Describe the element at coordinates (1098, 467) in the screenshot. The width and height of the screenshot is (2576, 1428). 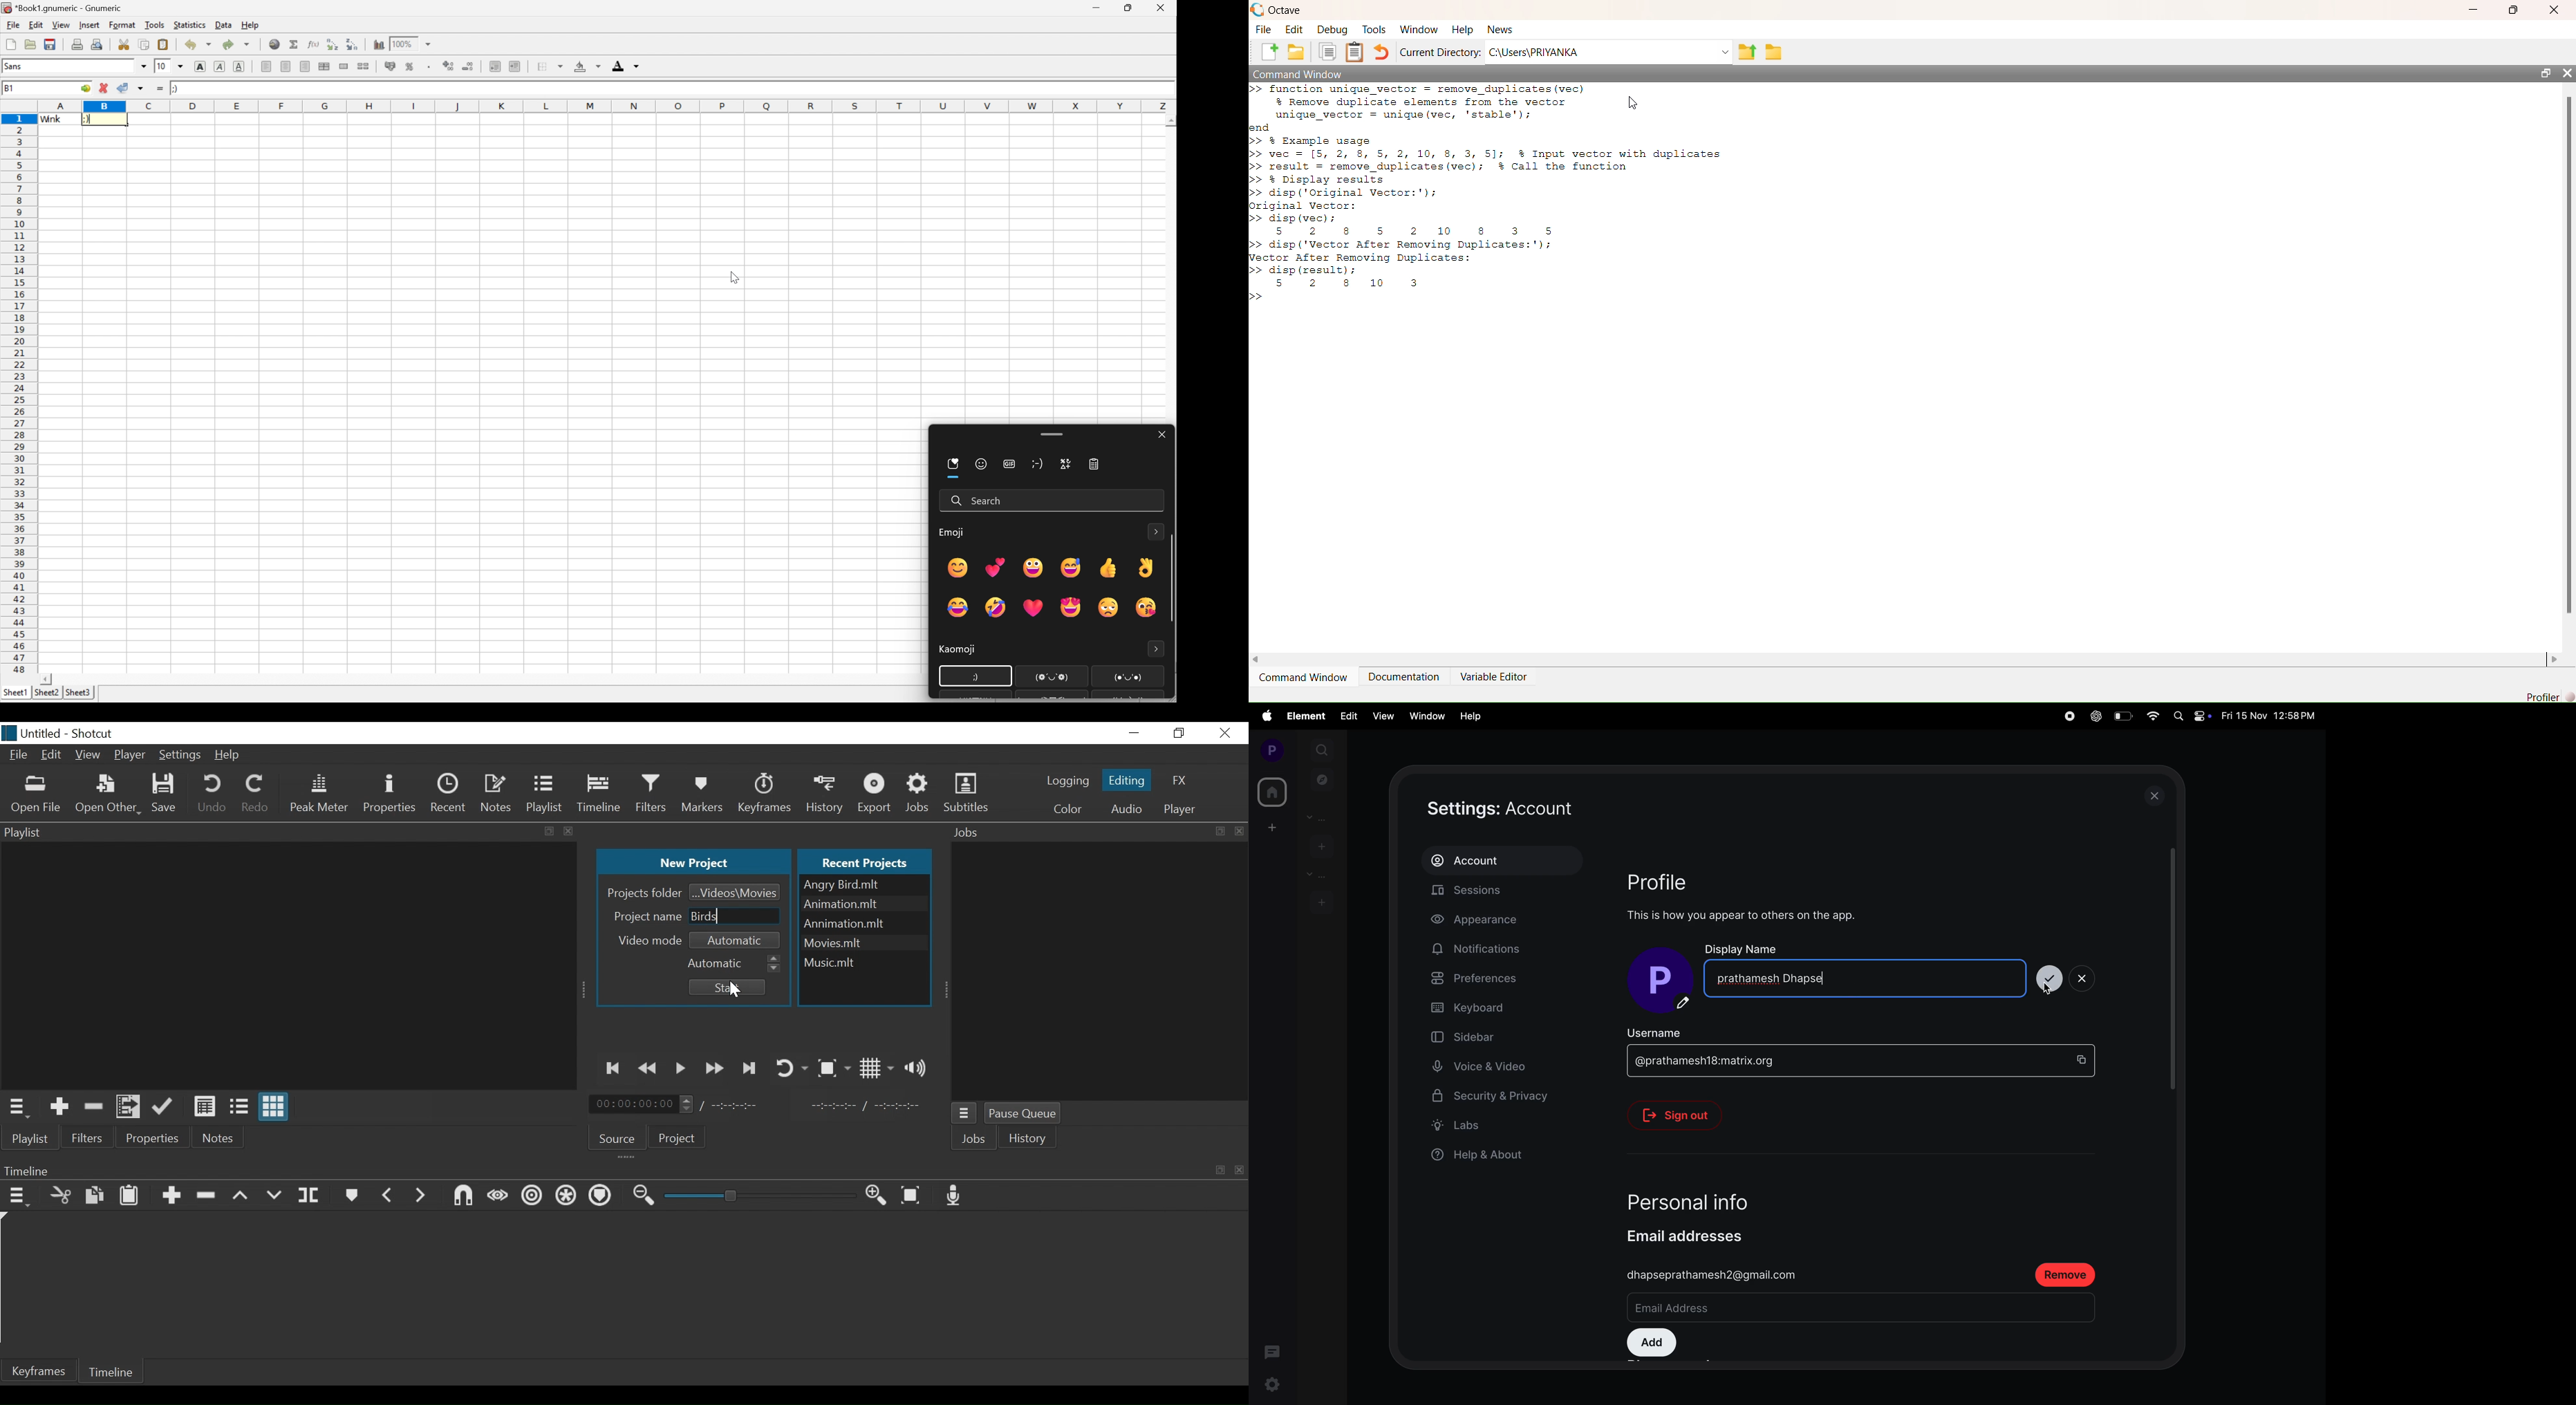
I see `clipboard history` at that location.